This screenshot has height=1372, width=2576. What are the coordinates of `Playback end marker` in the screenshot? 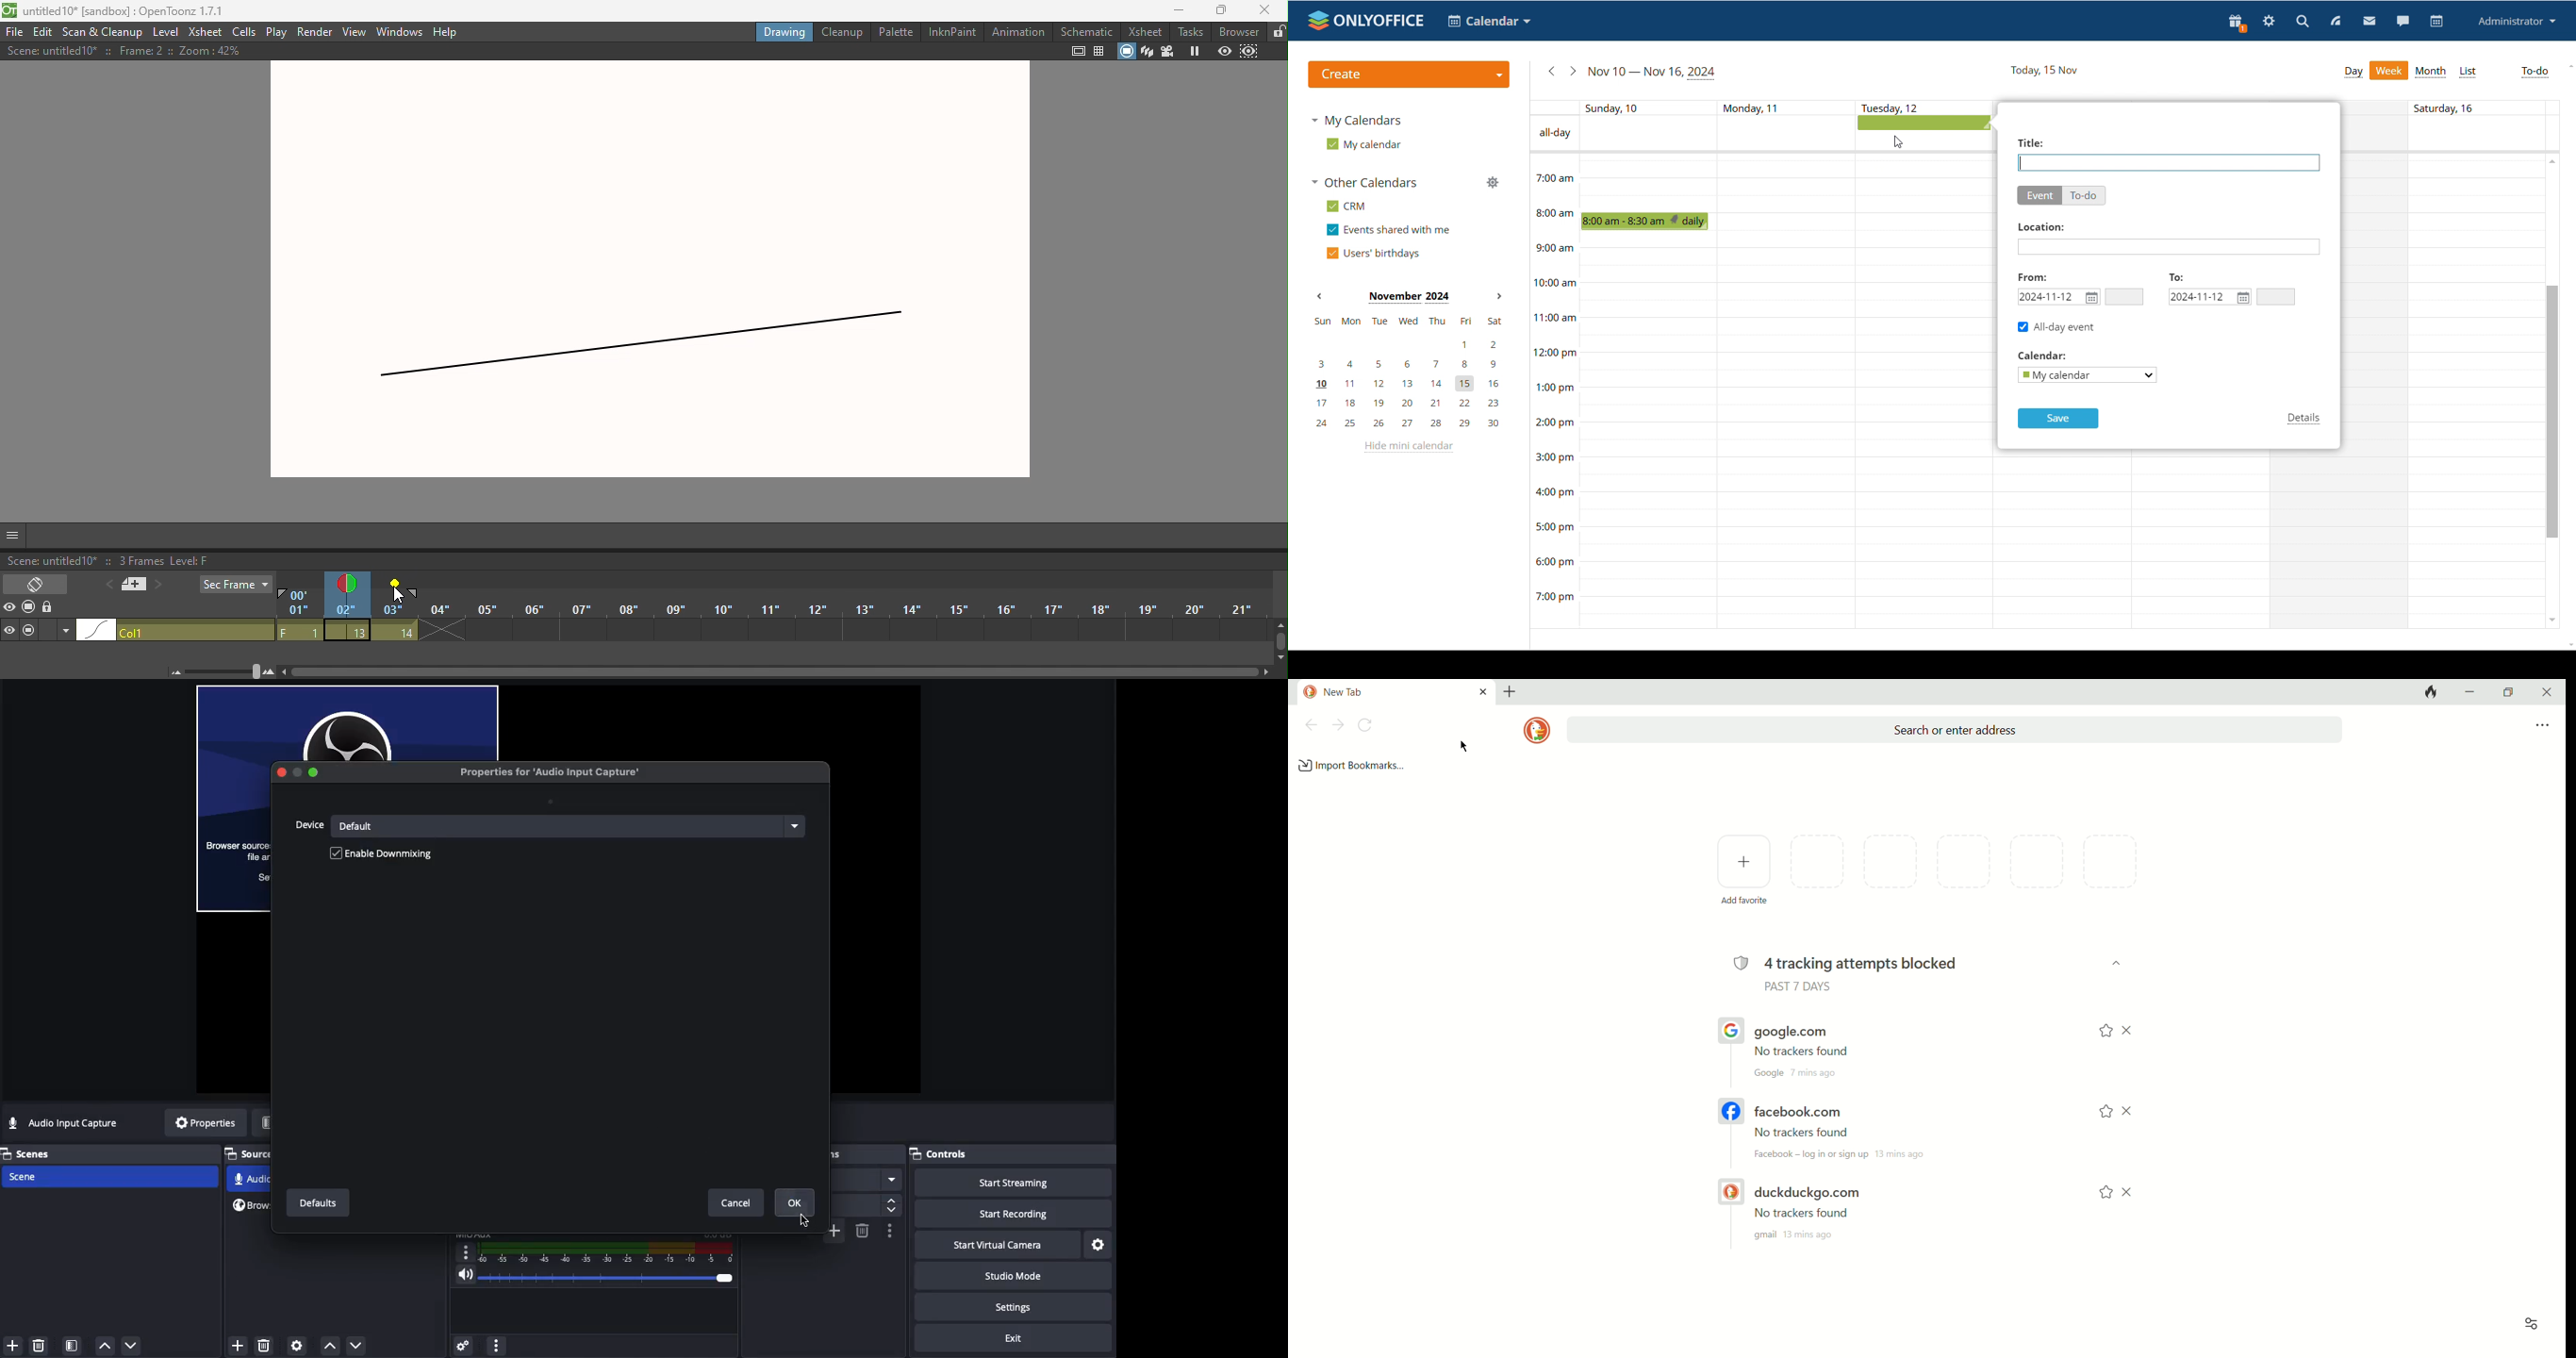 It's located at (415, 594).